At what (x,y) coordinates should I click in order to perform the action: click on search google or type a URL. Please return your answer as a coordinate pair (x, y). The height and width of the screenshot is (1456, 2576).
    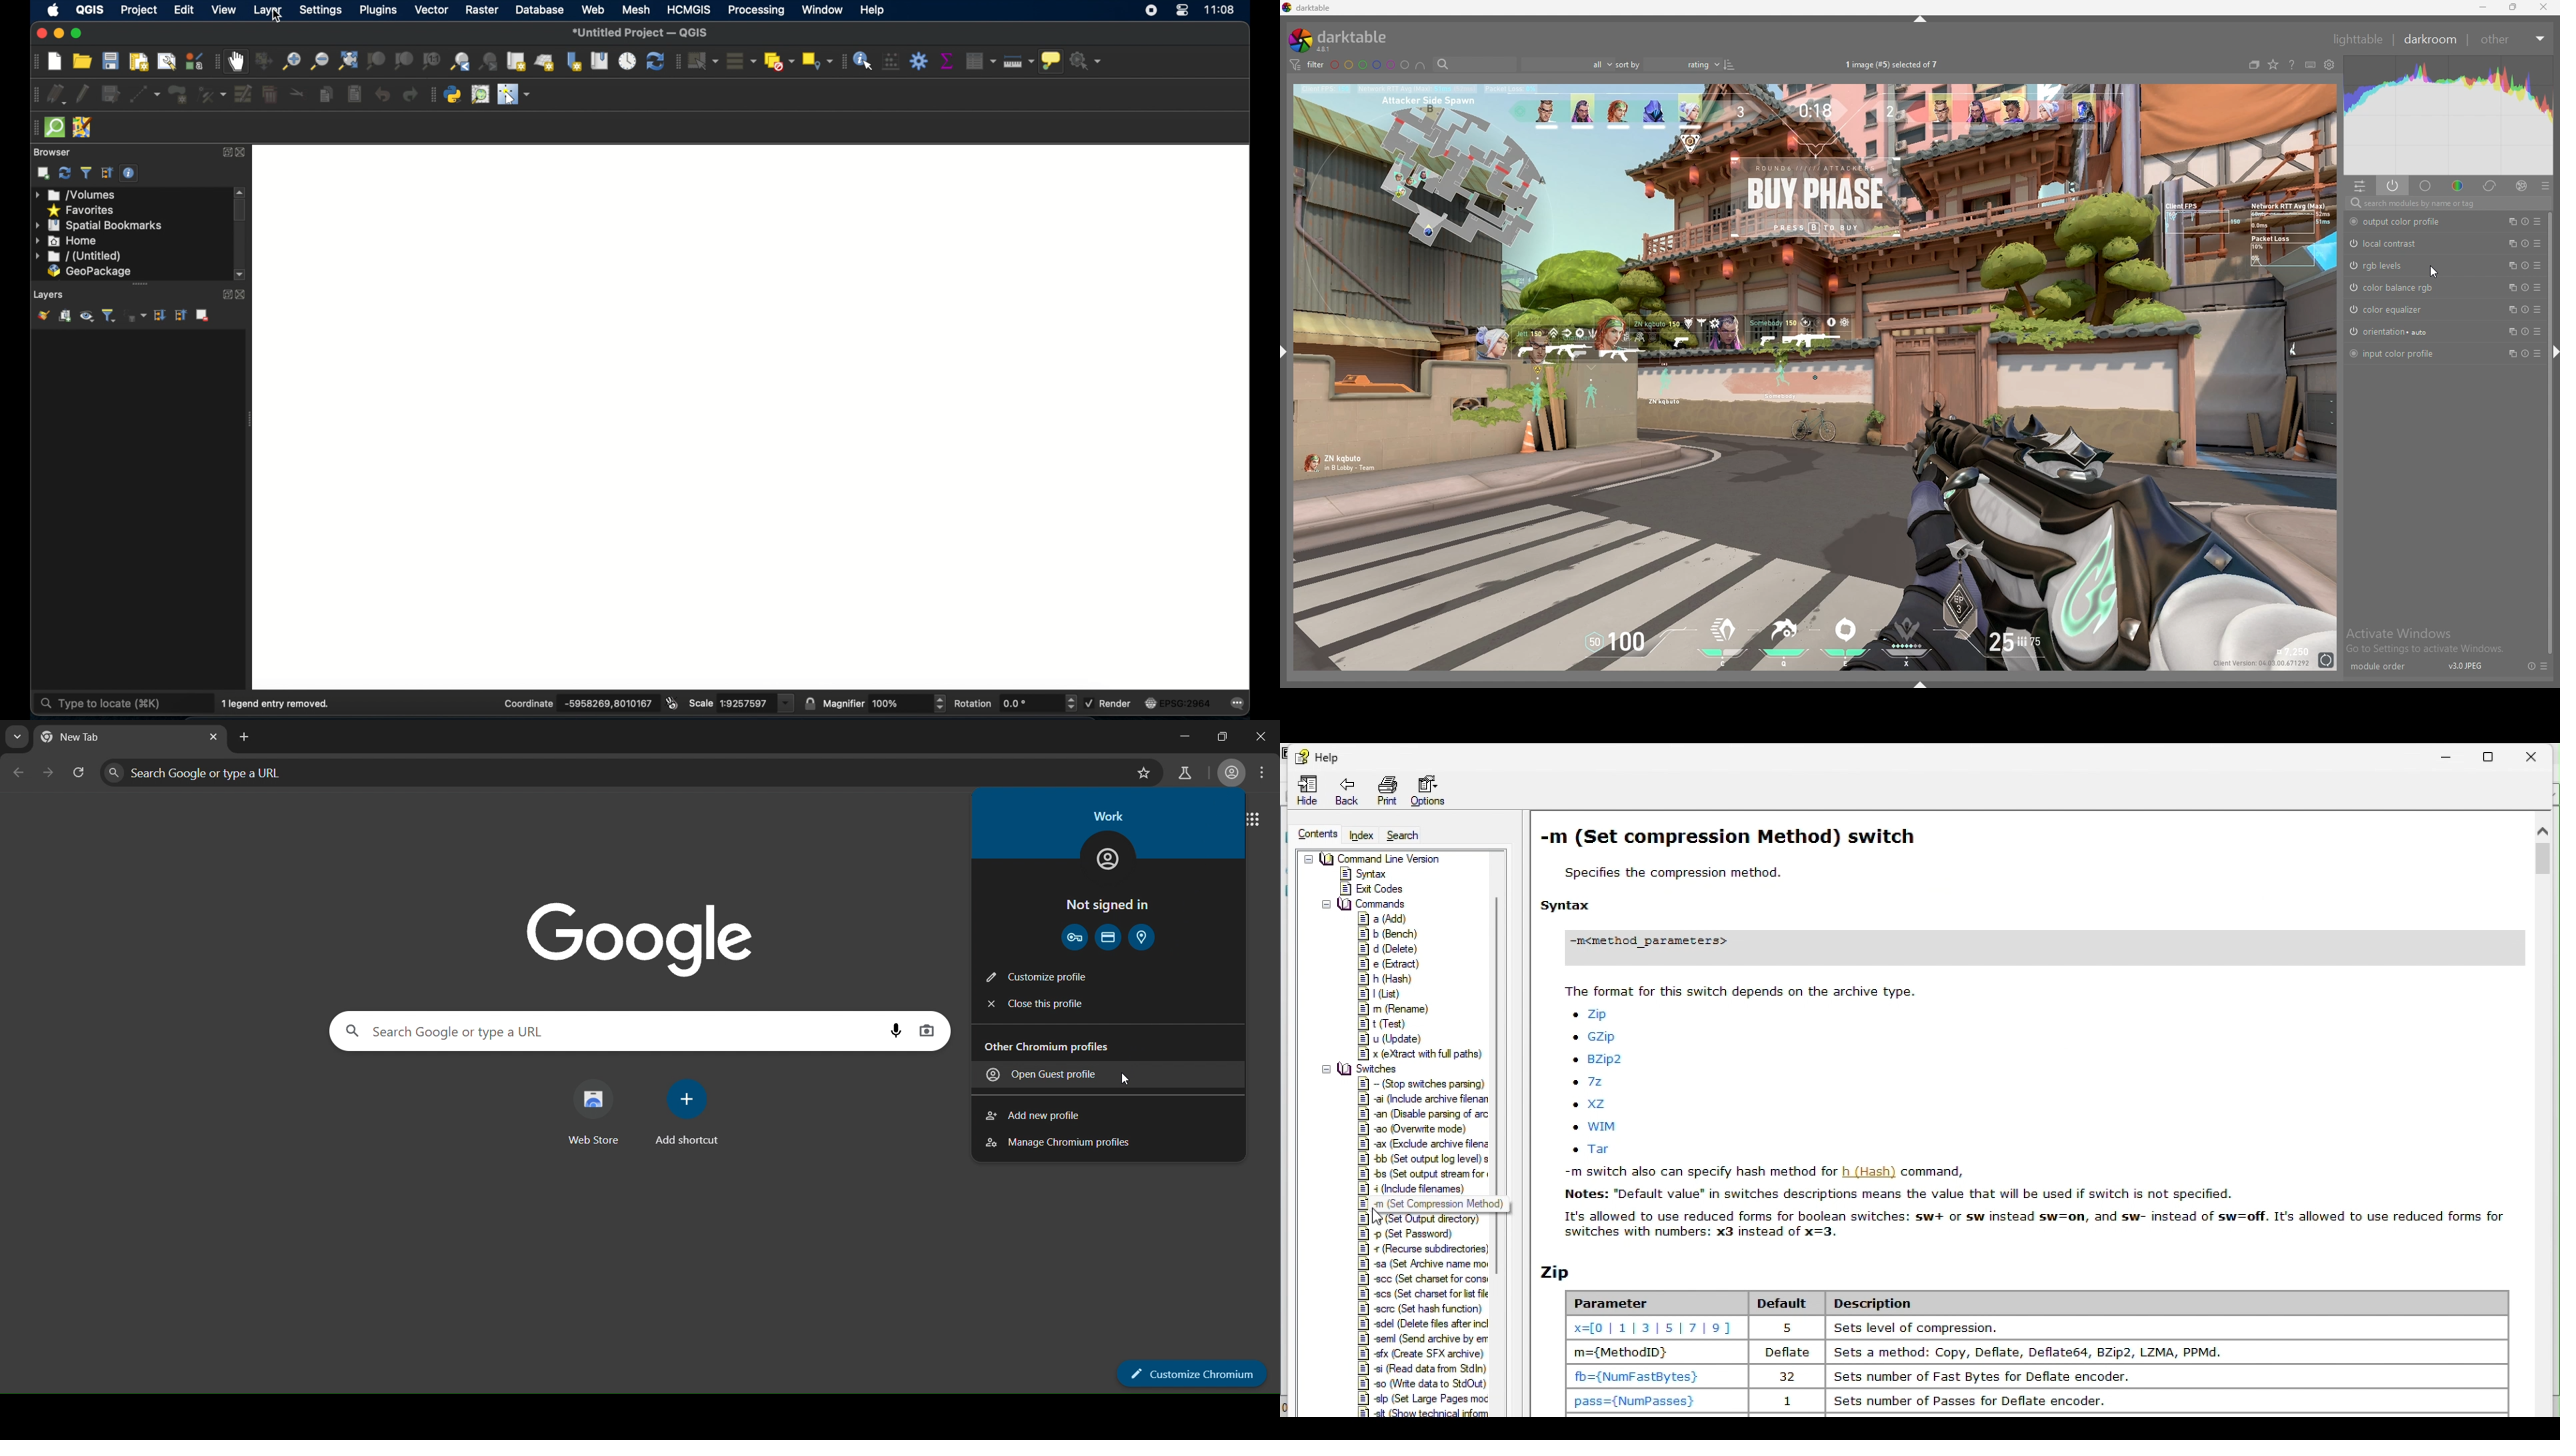
    Looking at the image, I should click on (609, 1031).